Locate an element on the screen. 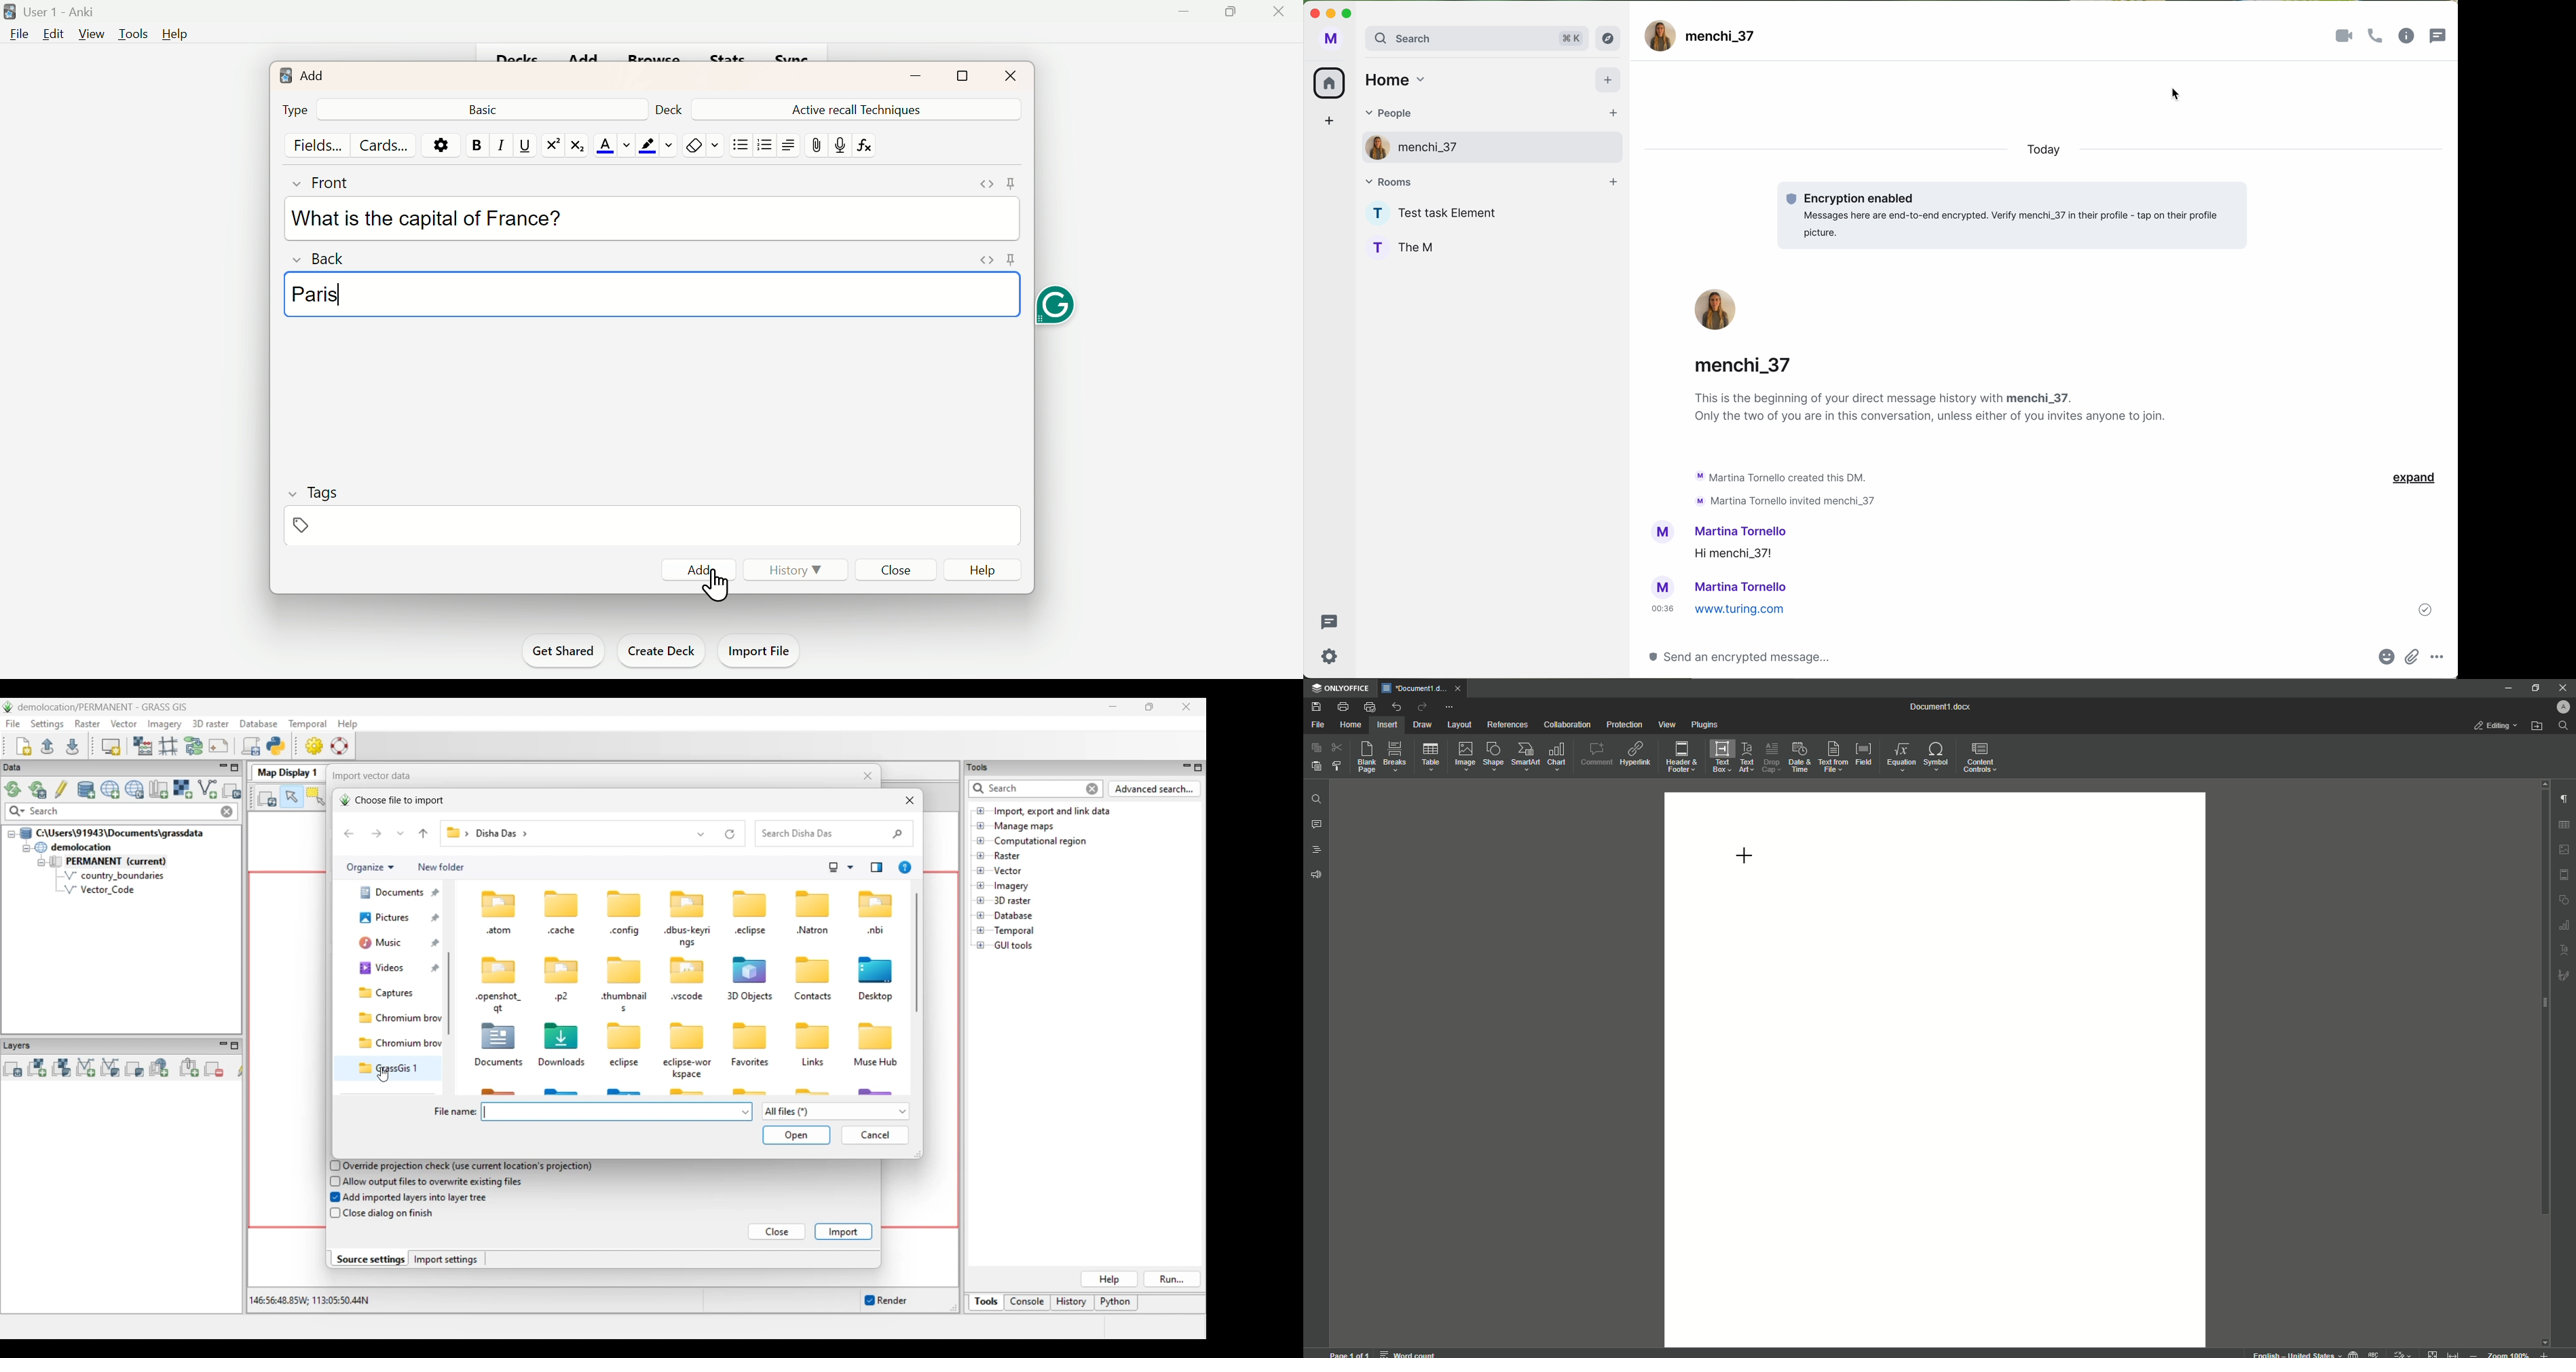 This screenshot has width=2576, height=1372. image is located at coordinates (2565, 849).